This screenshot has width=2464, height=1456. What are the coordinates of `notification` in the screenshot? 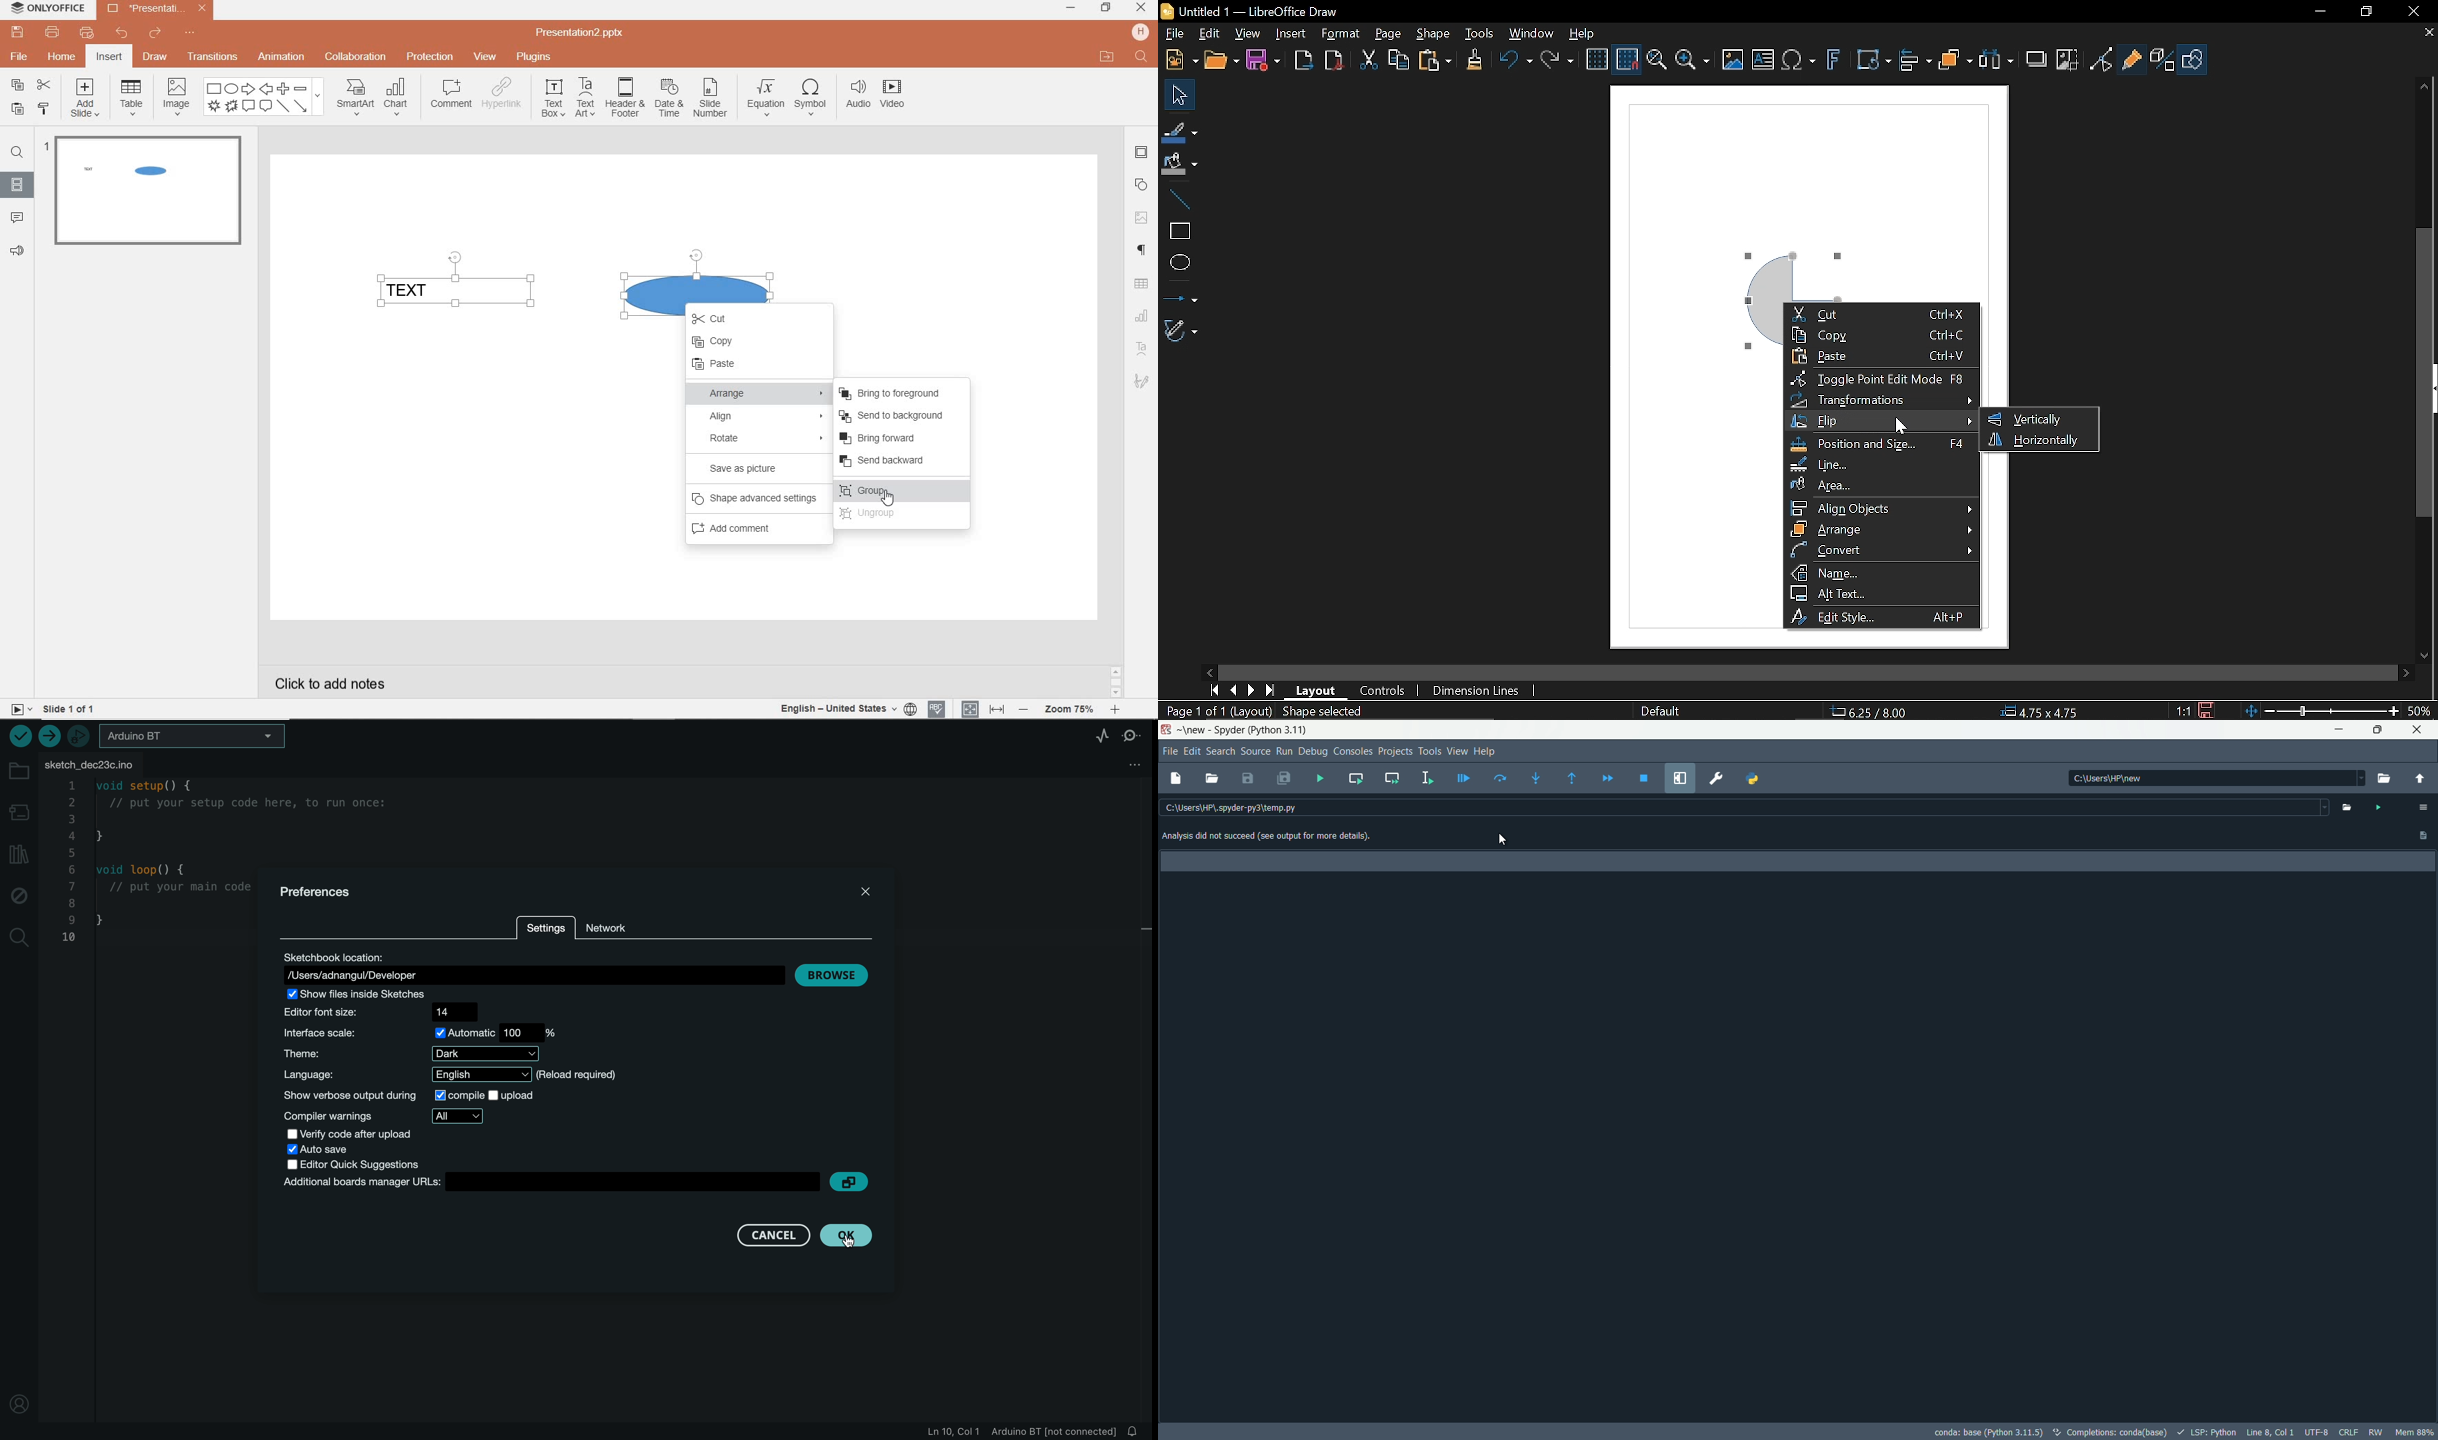 It's located at (1137, 1432).